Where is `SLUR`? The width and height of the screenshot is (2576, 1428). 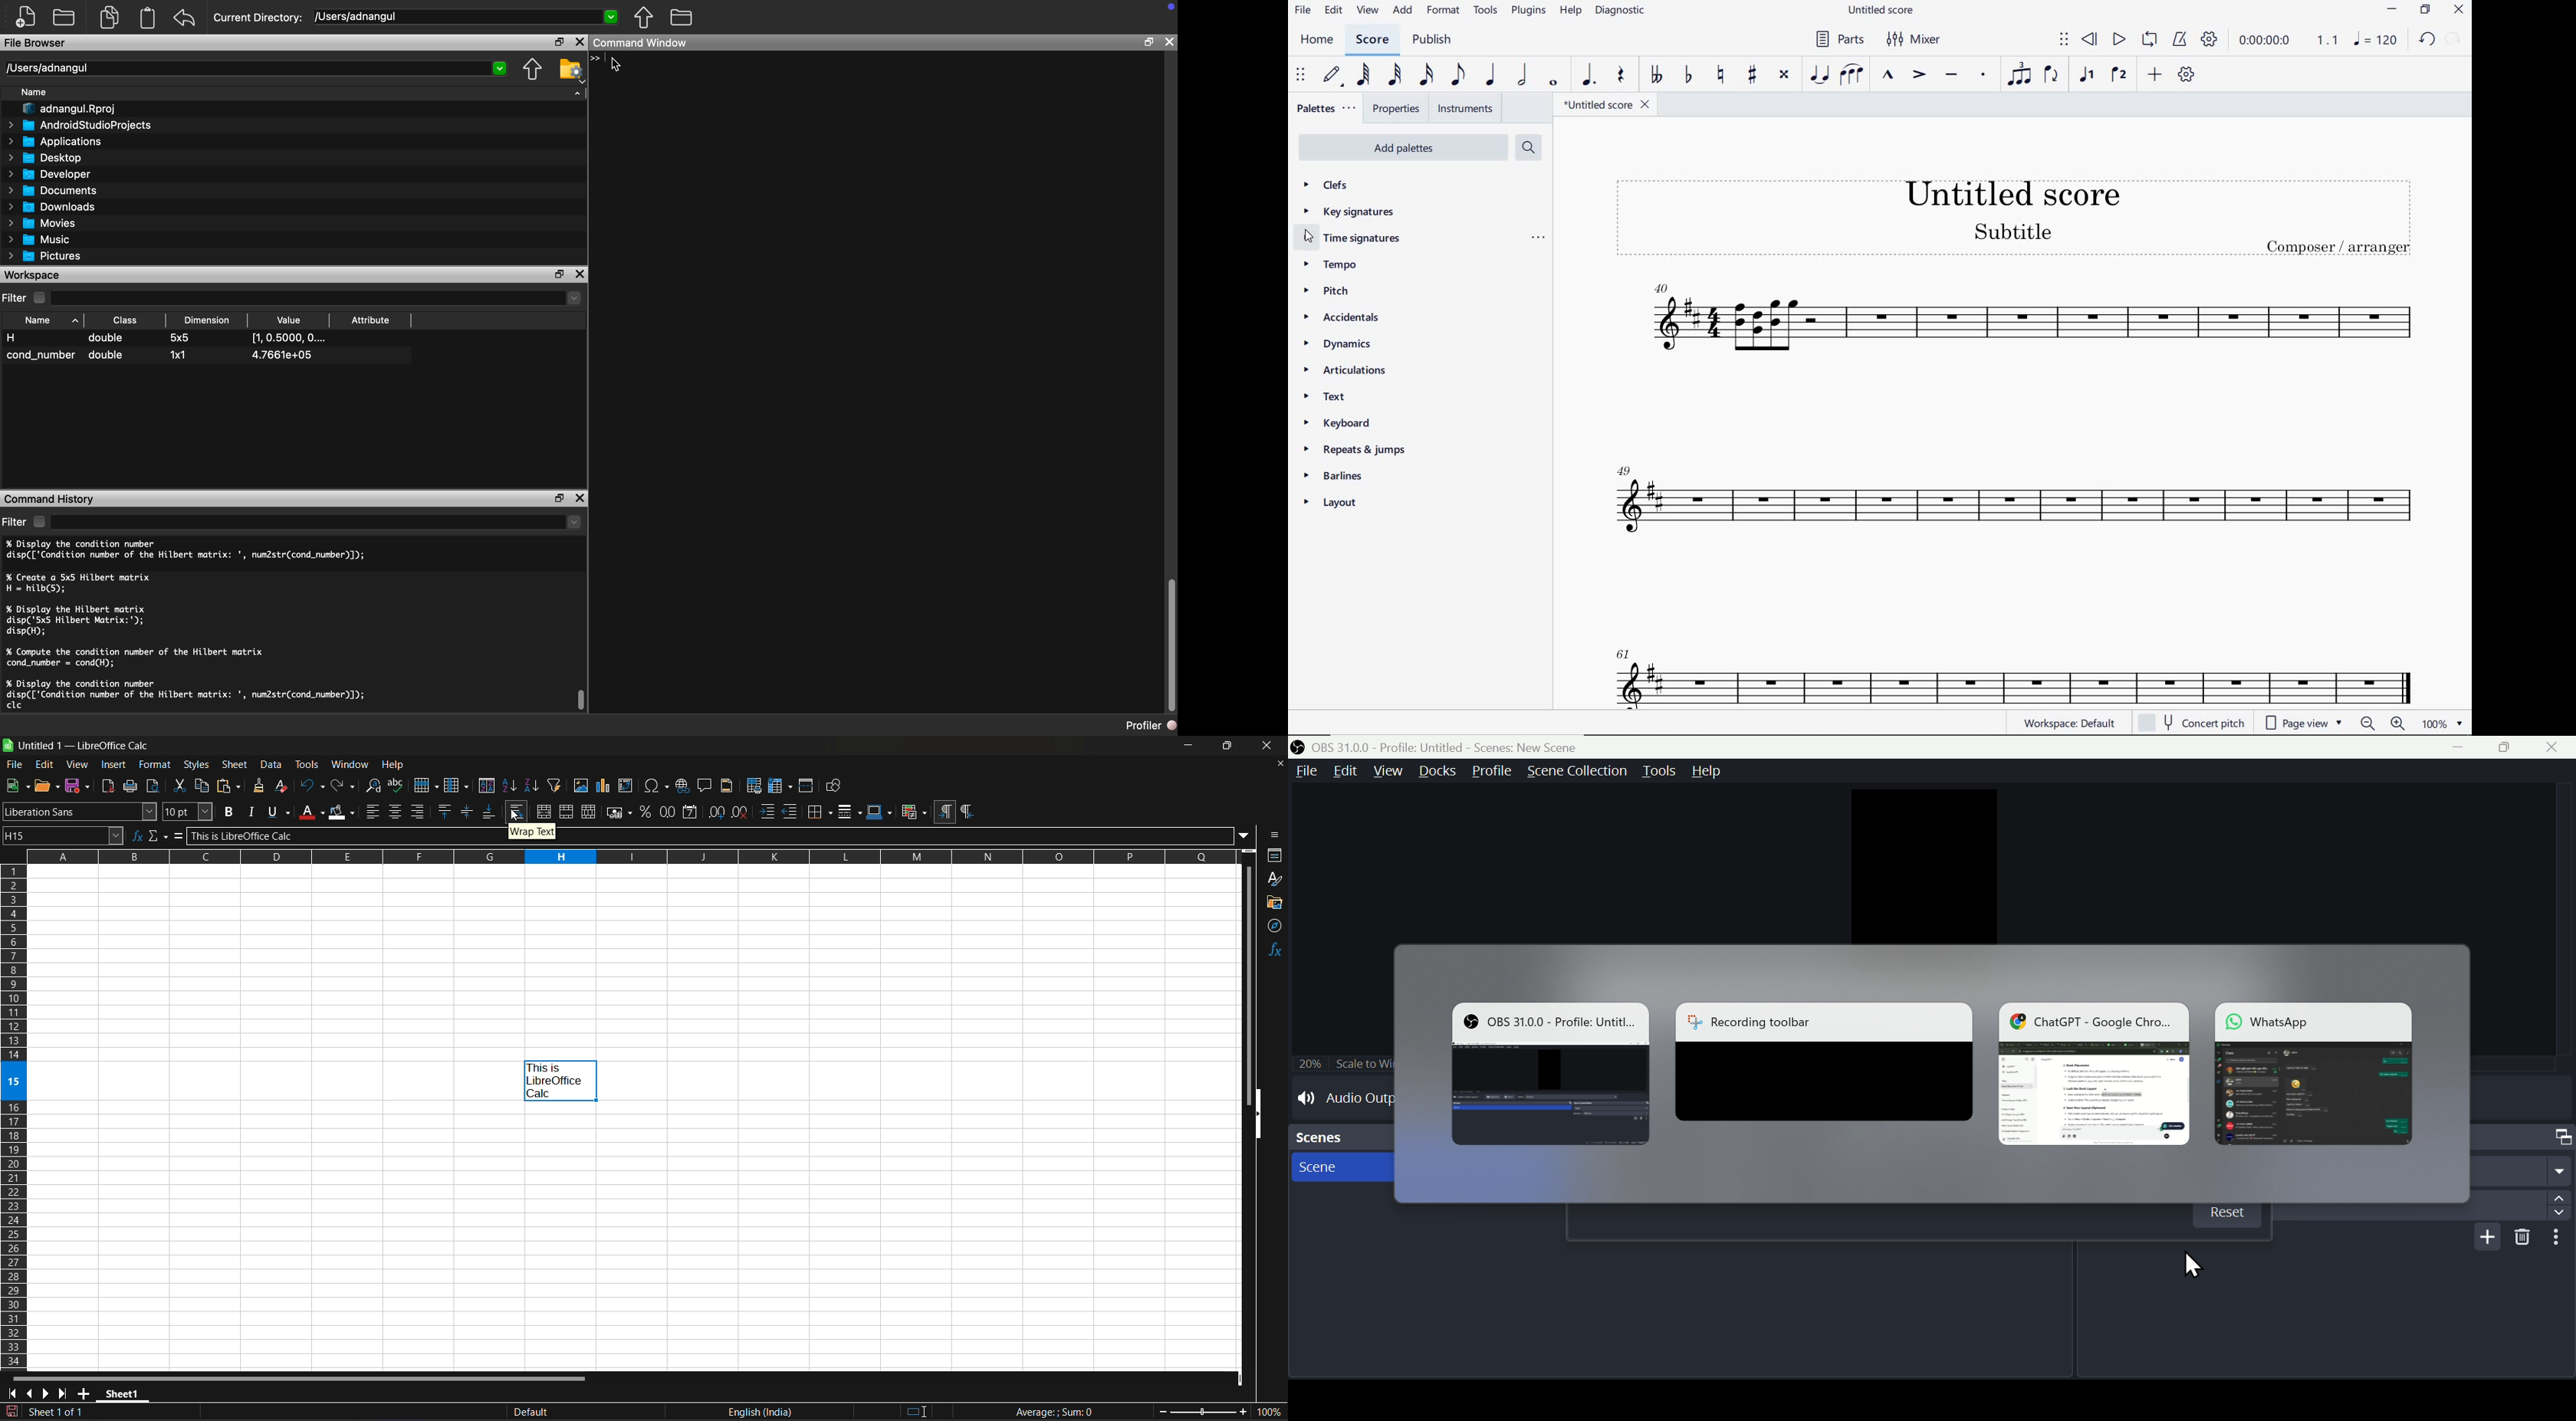 SLUR is located at coordinates (1851, 75).